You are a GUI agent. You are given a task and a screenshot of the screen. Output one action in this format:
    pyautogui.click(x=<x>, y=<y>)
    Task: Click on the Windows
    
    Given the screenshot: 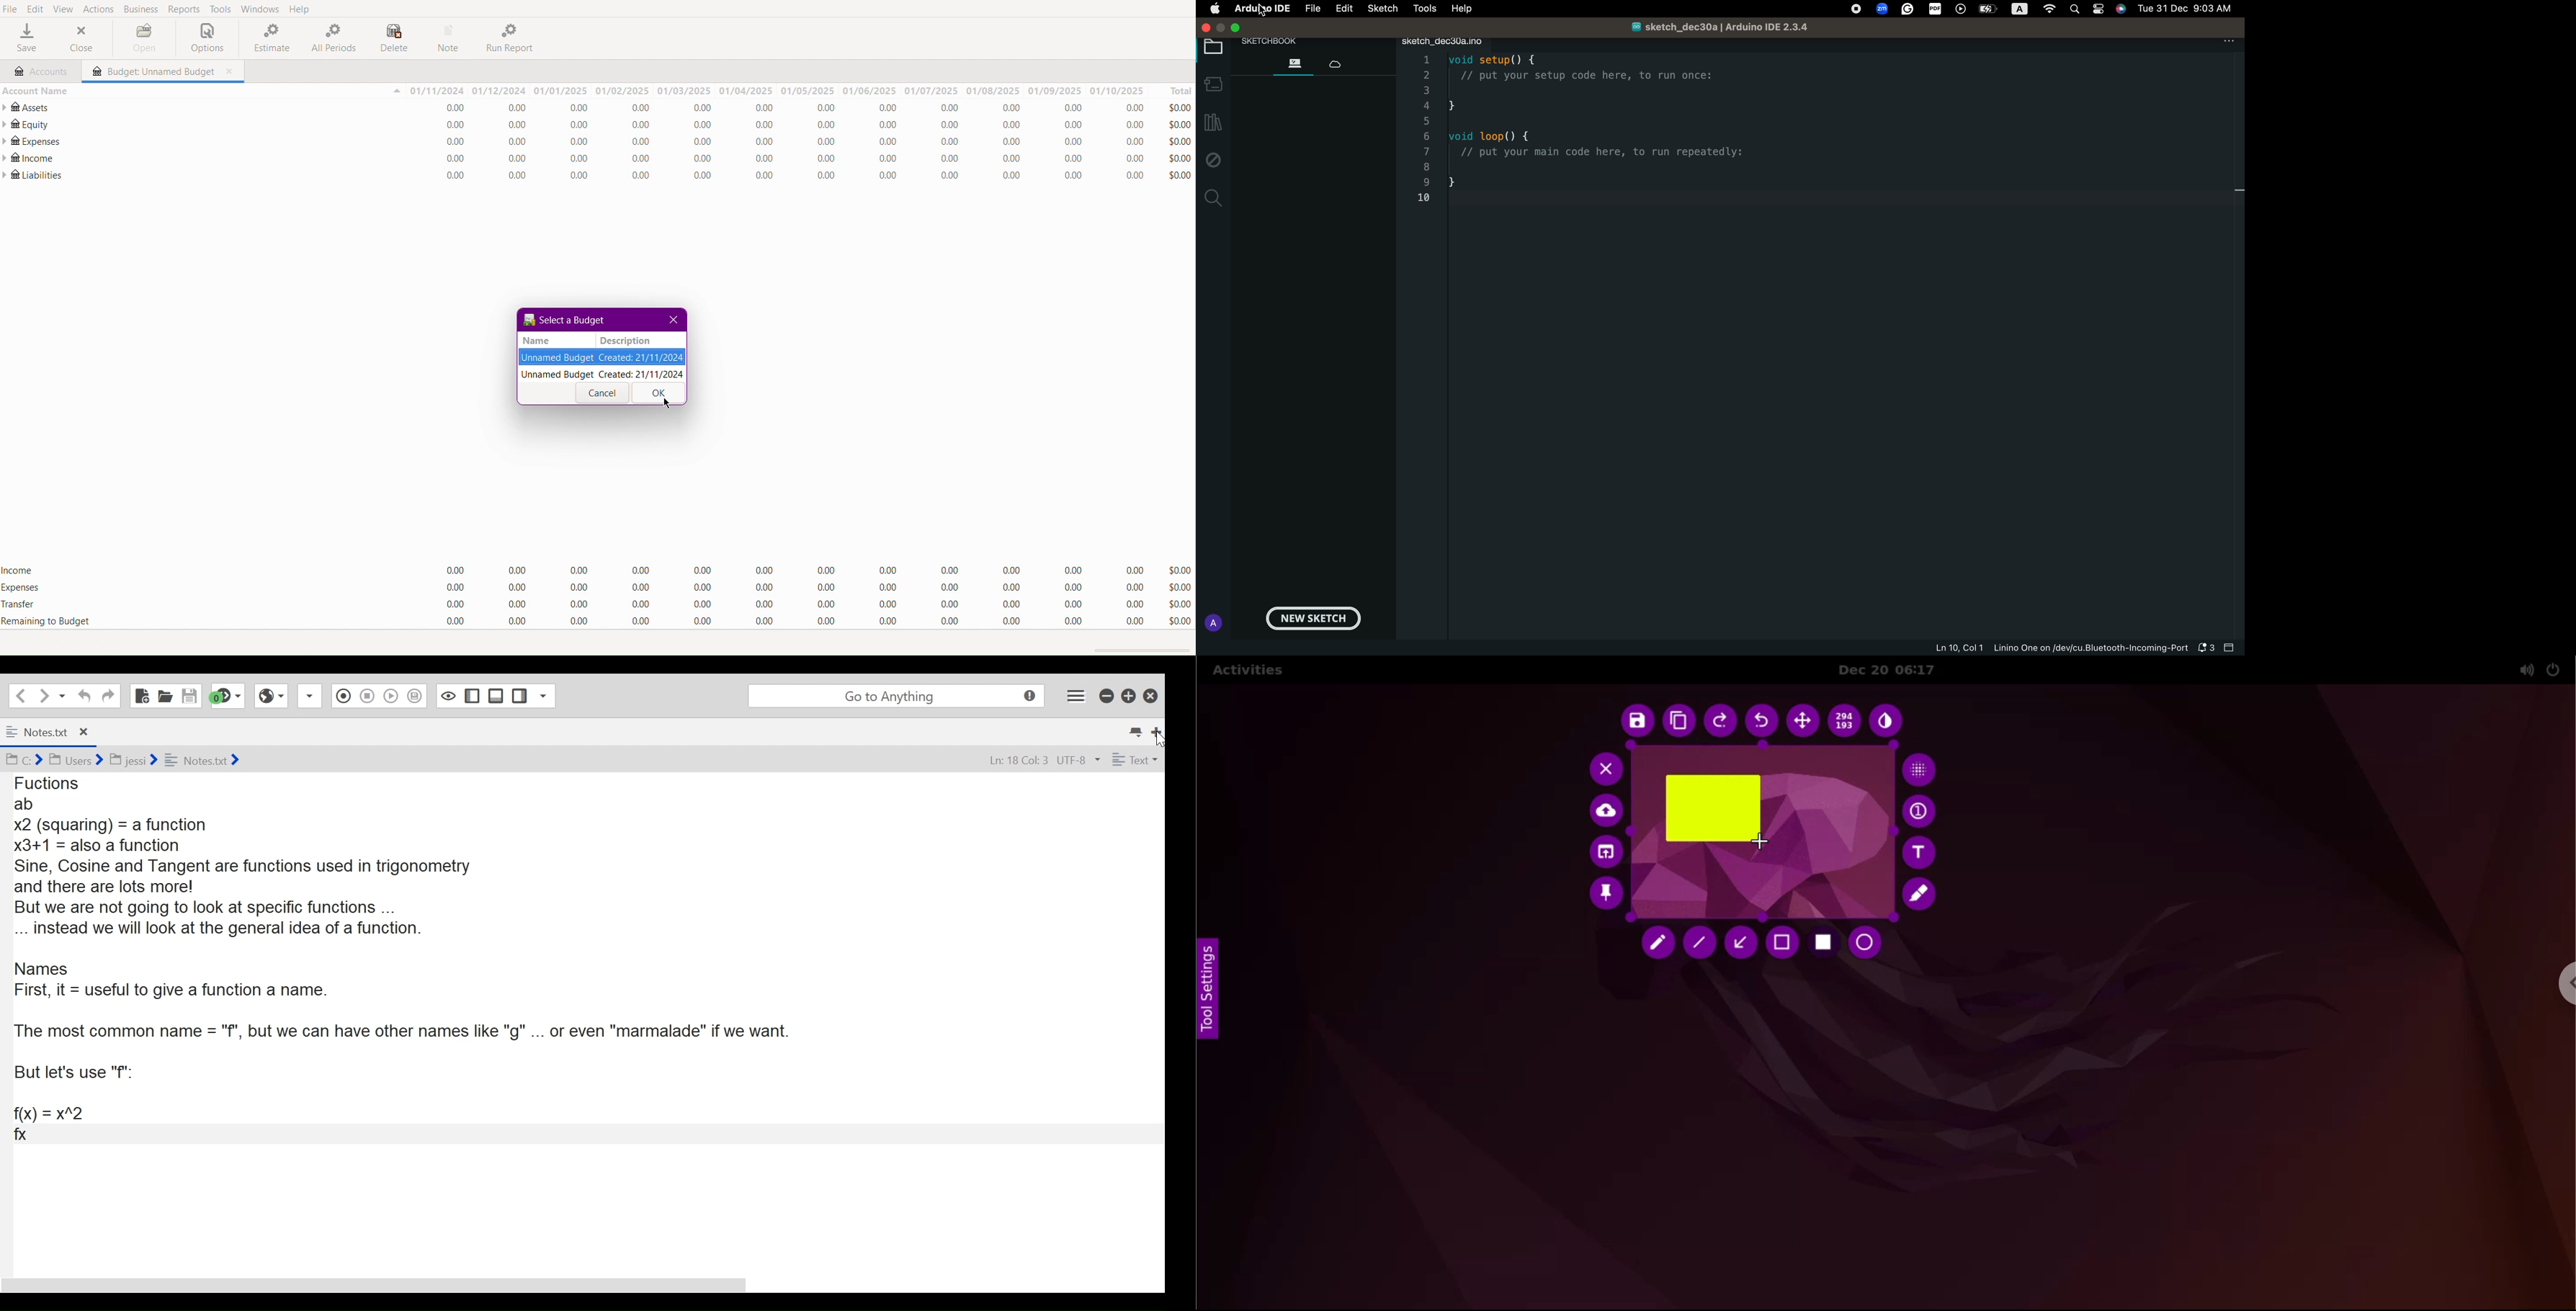 What is the action you would take?
    pyautogui.click(x=260, y=9)
    